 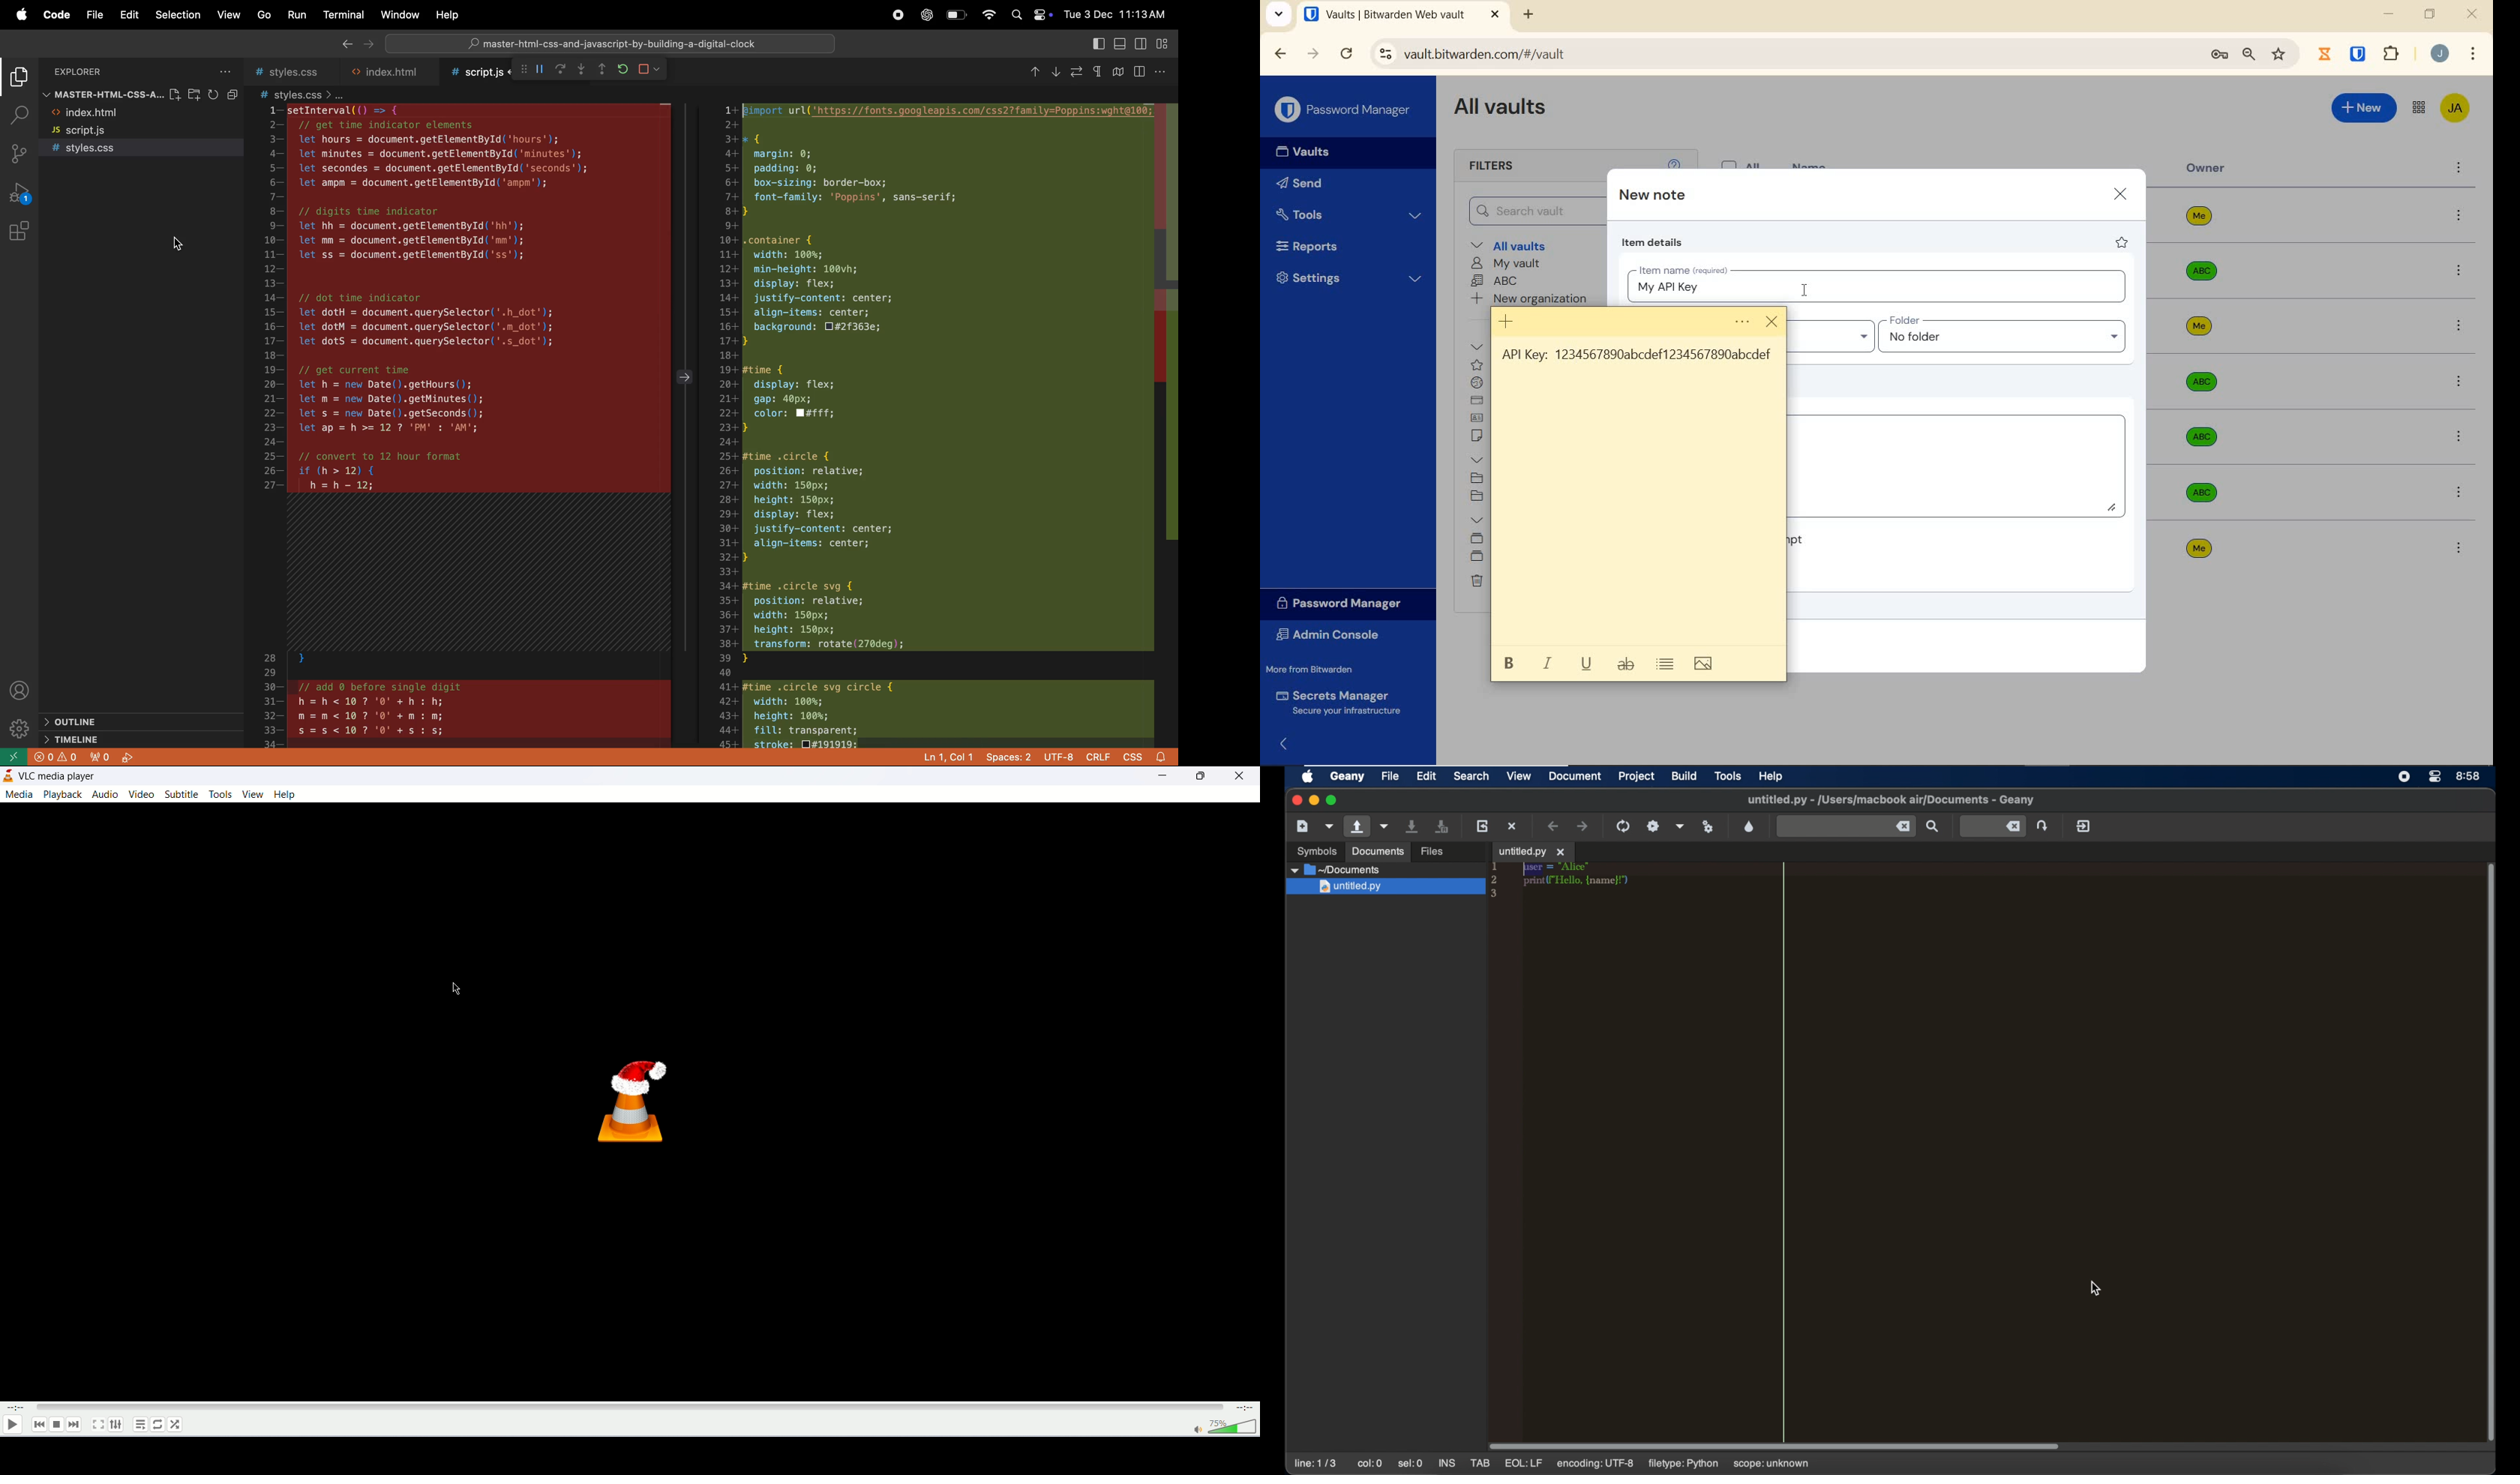 I want to click on code block, so click(x=948, y=424).